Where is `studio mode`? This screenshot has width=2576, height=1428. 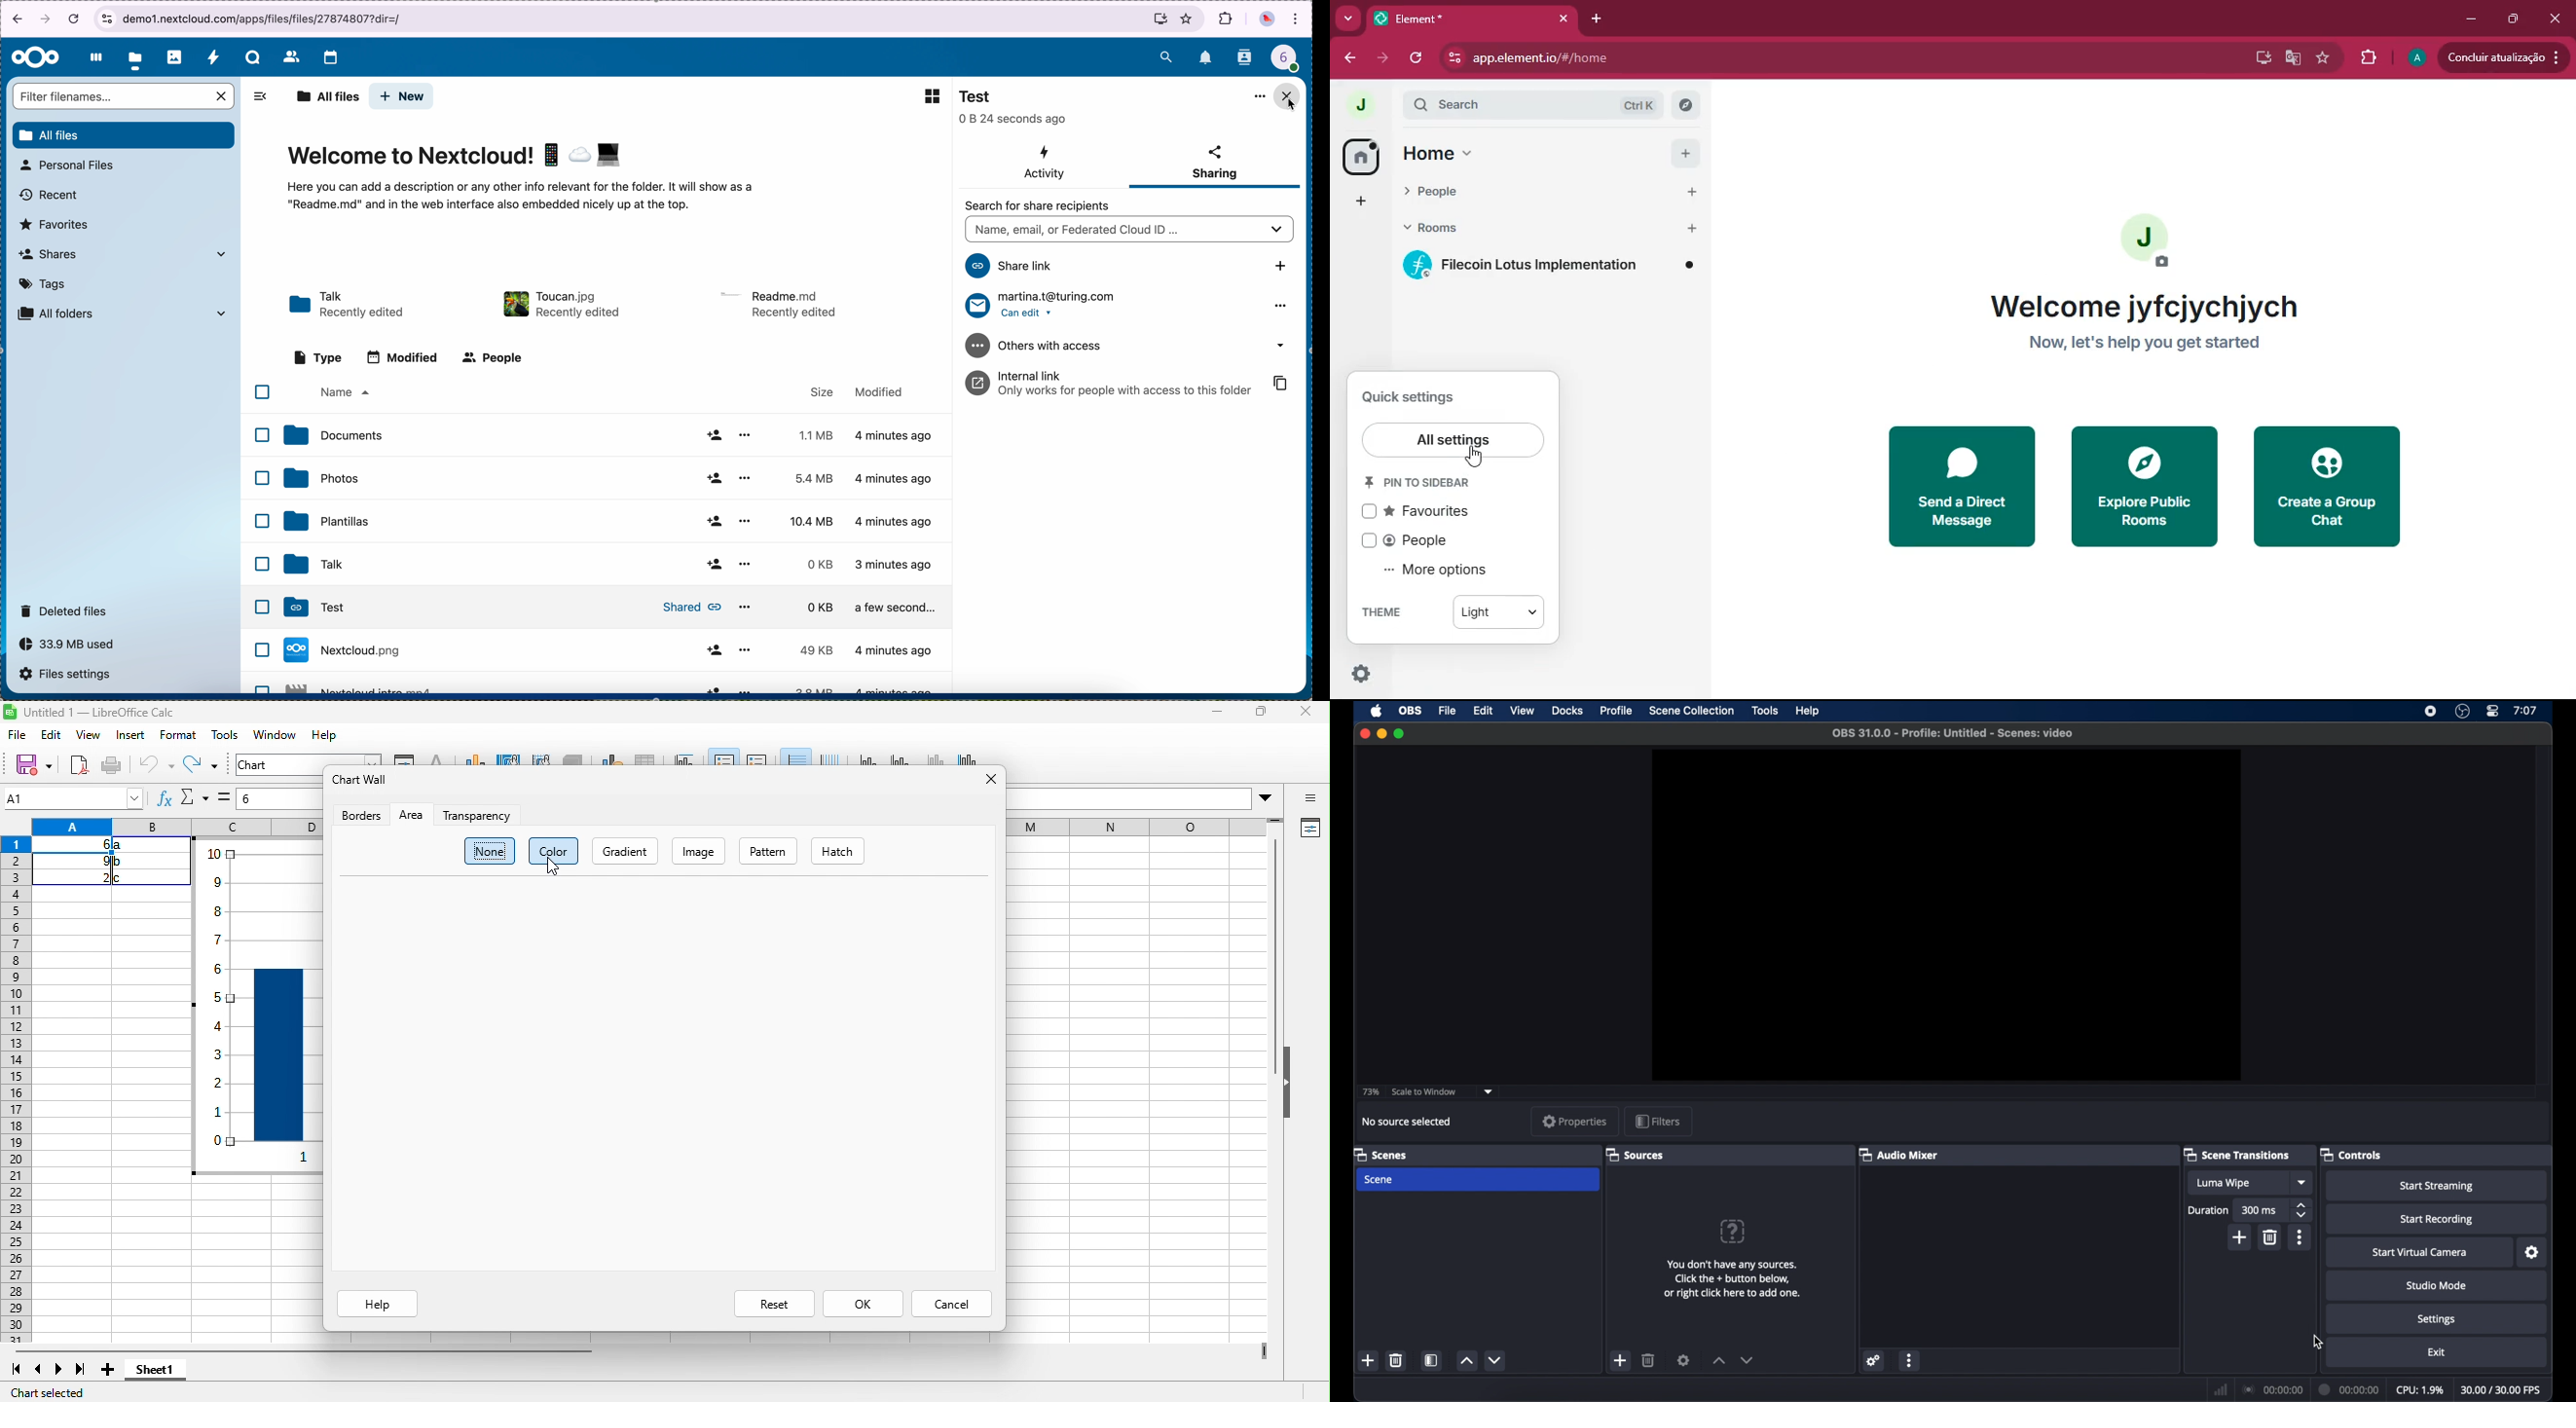 studio mode is located at coordinates (2437, 1286).